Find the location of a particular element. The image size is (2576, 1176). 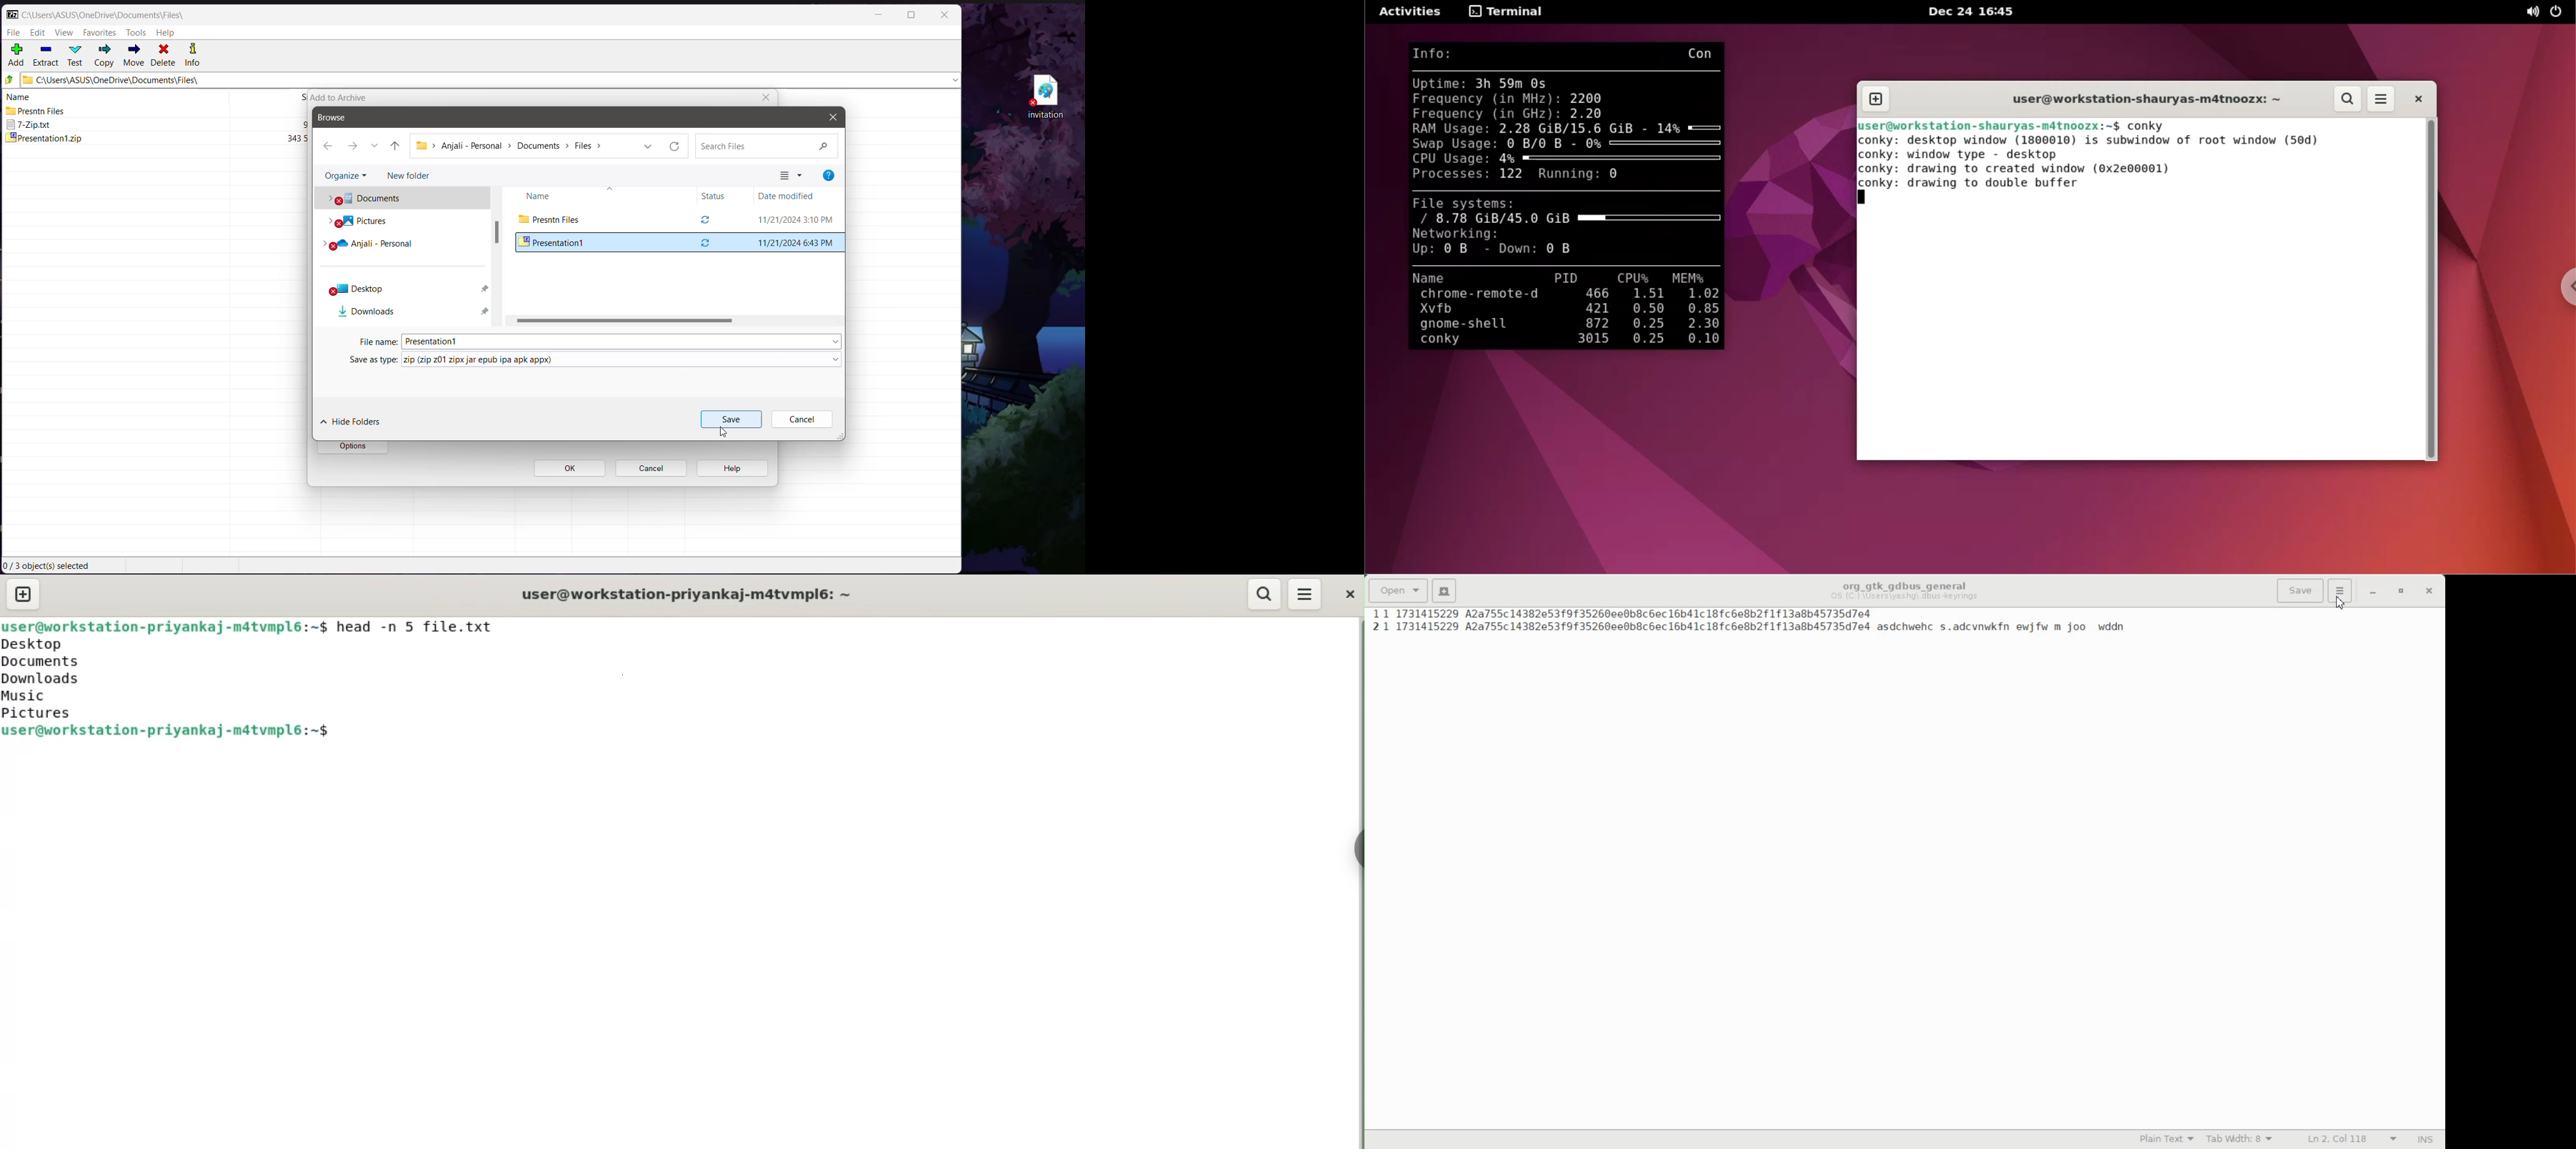

Save is located at coordinates (732, 420).